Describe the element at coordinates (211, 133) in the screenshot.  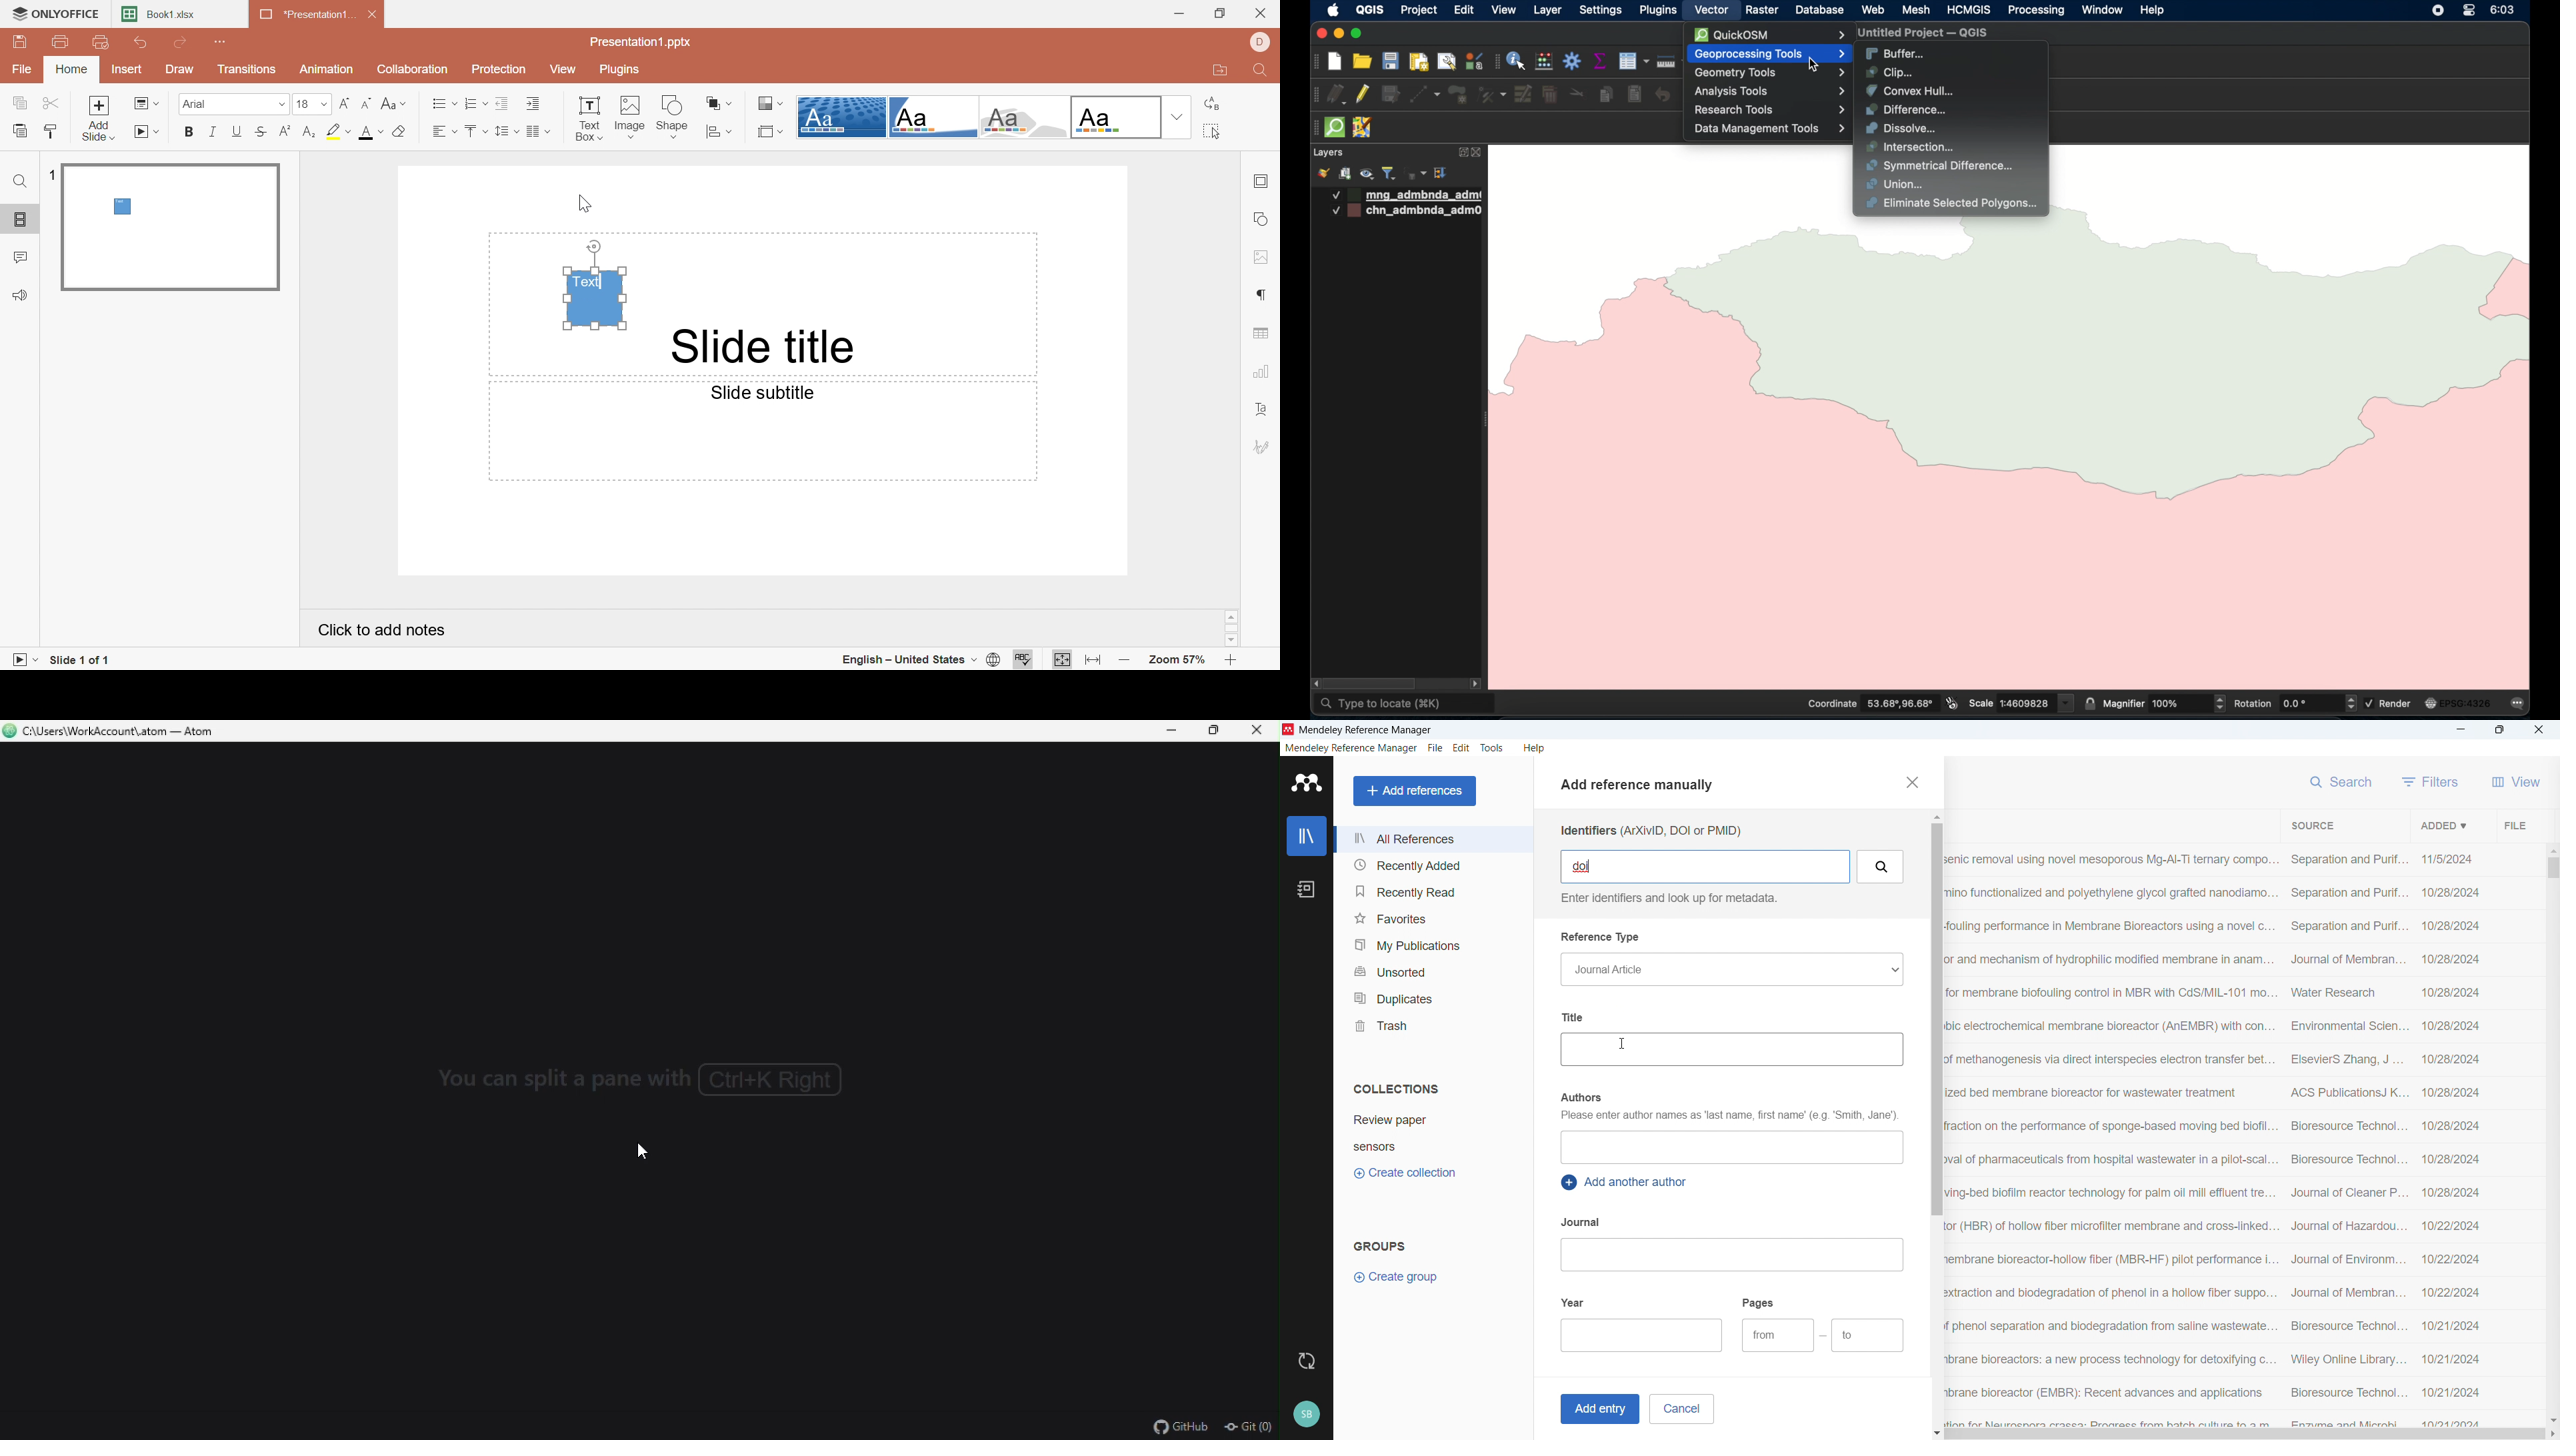
I see `Italic` at that location.